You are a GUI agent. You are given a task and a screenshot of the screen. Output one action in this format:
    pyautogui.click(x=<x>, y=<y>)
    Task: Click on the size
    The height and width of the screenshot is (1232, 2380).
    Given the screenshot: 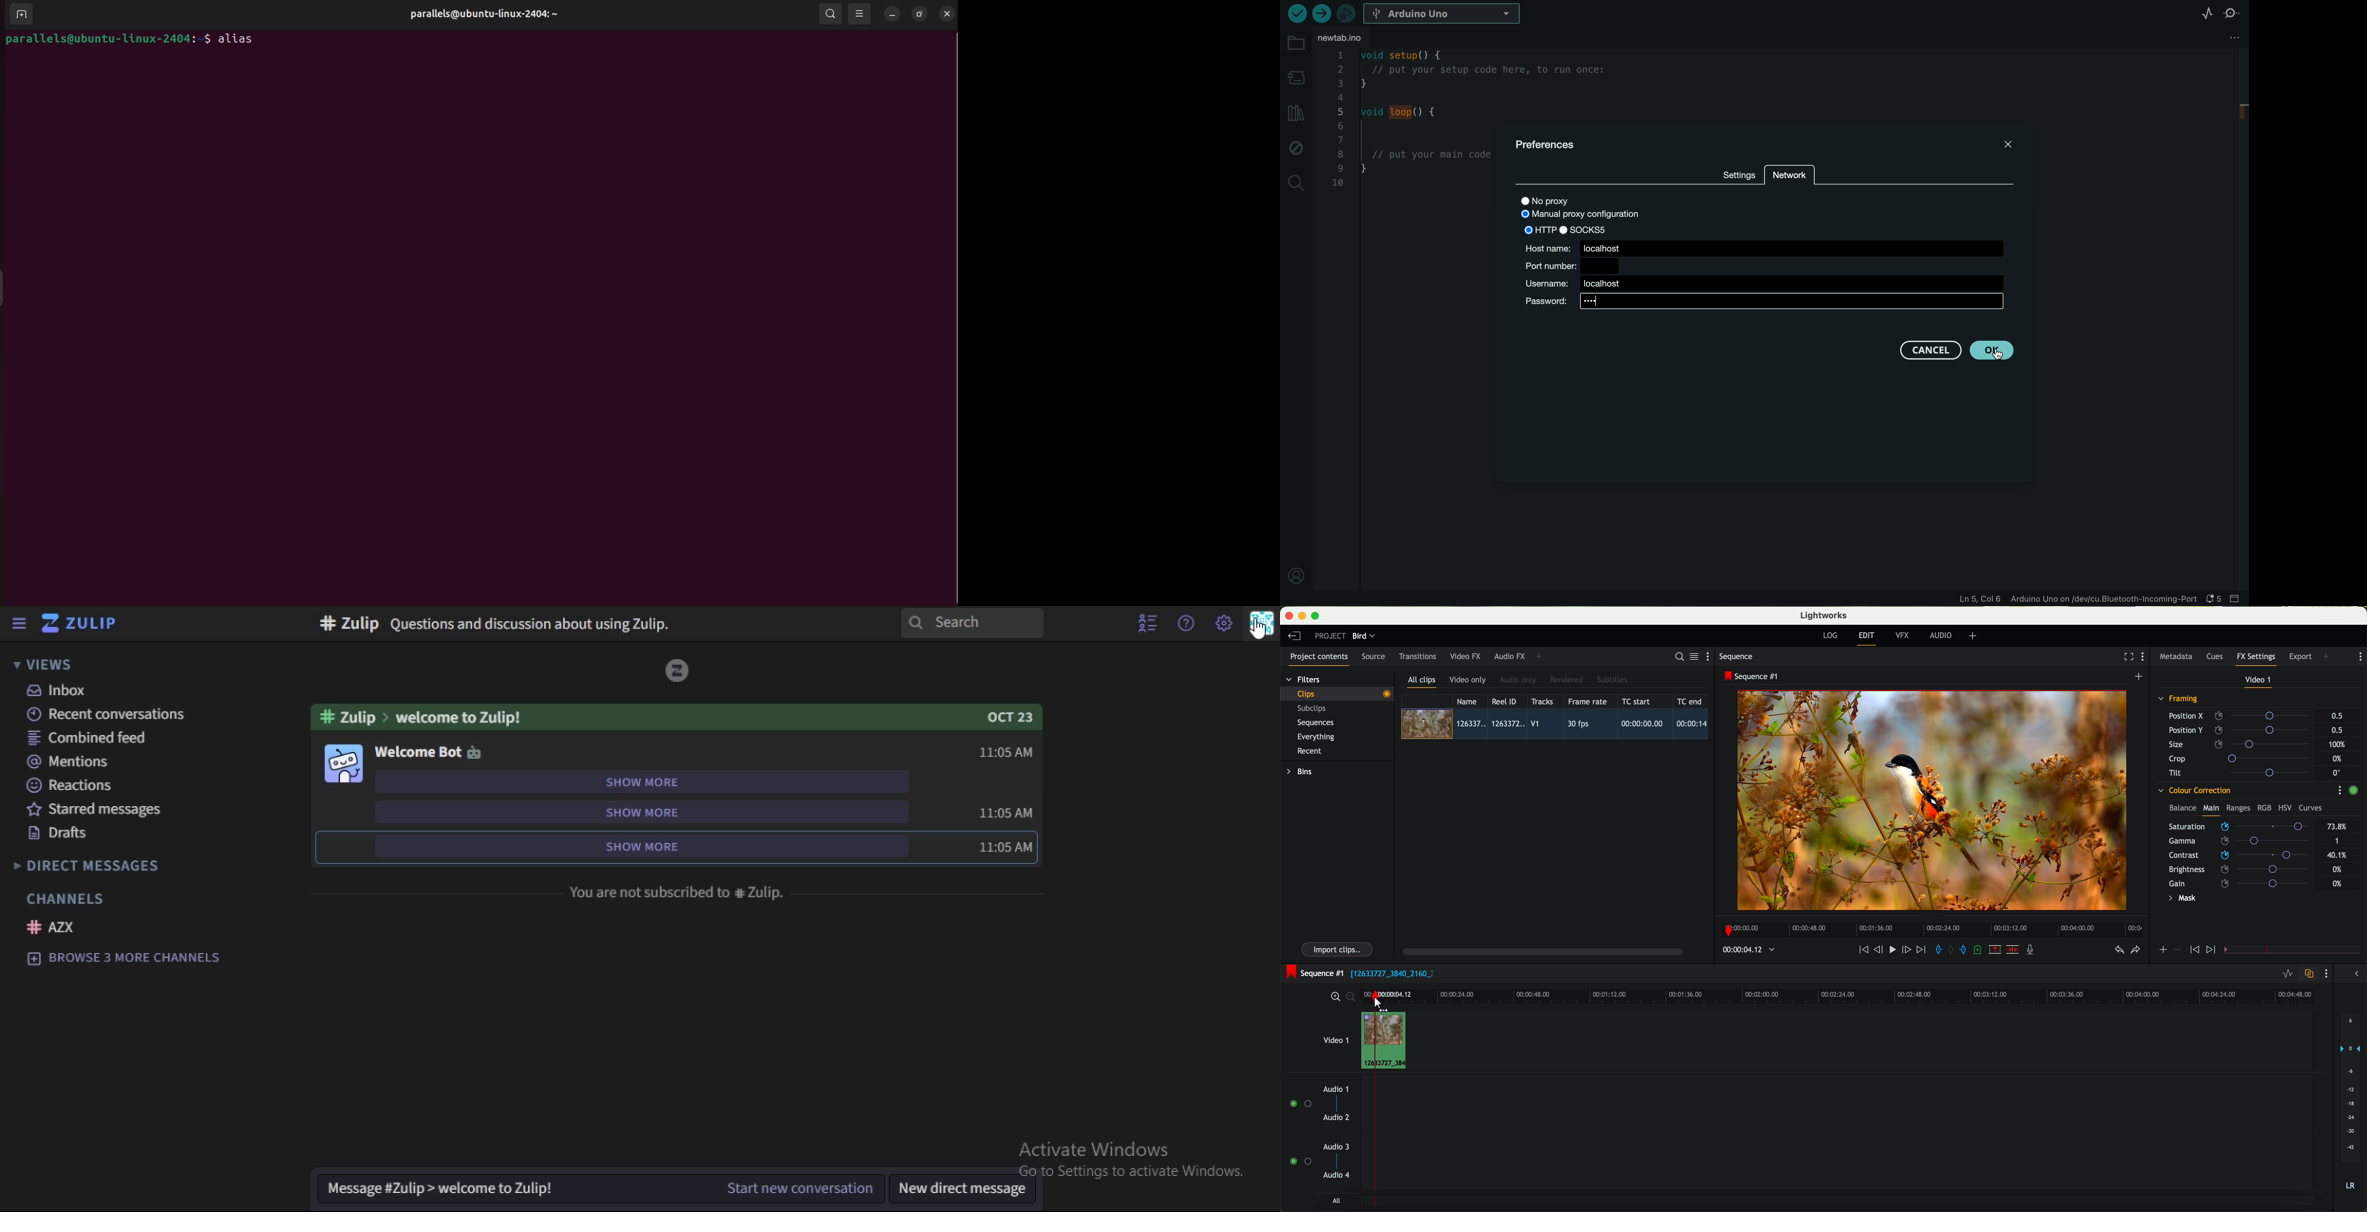 What is the action you would take?
    pyautogui.click(x=2241, y=745)
    